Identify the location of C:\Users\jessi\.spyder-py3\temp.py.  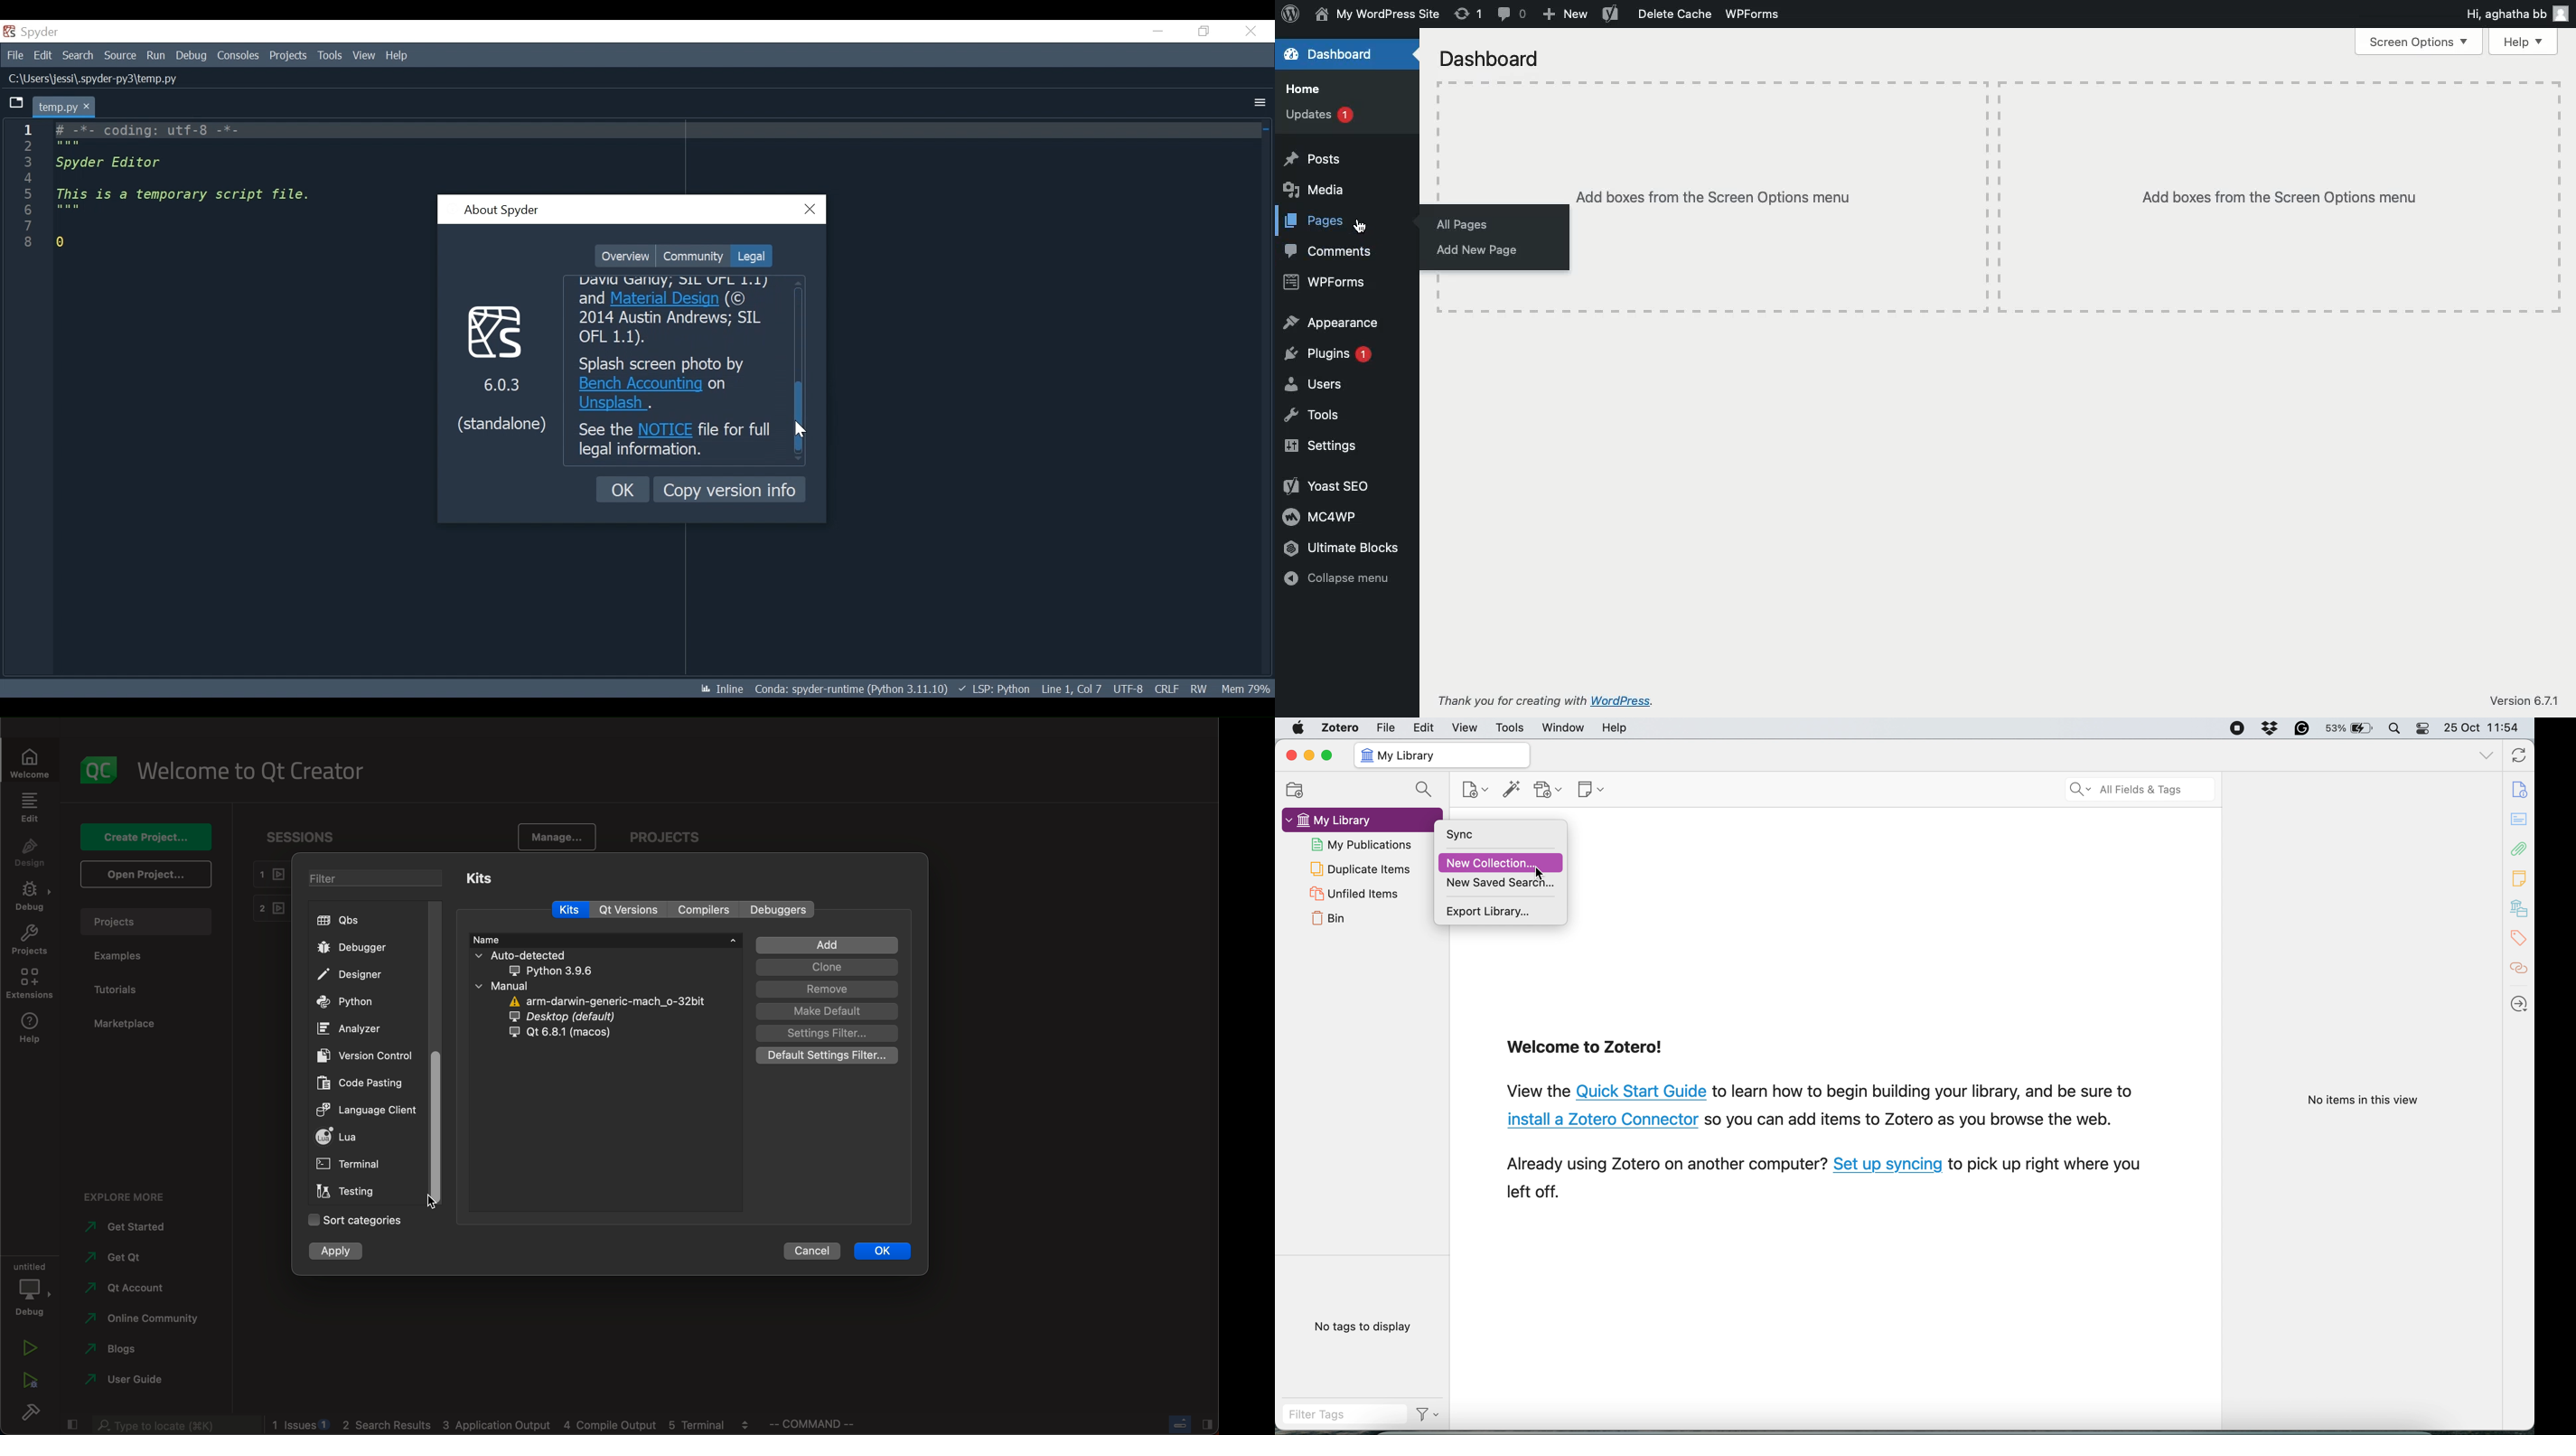
(114, 79).